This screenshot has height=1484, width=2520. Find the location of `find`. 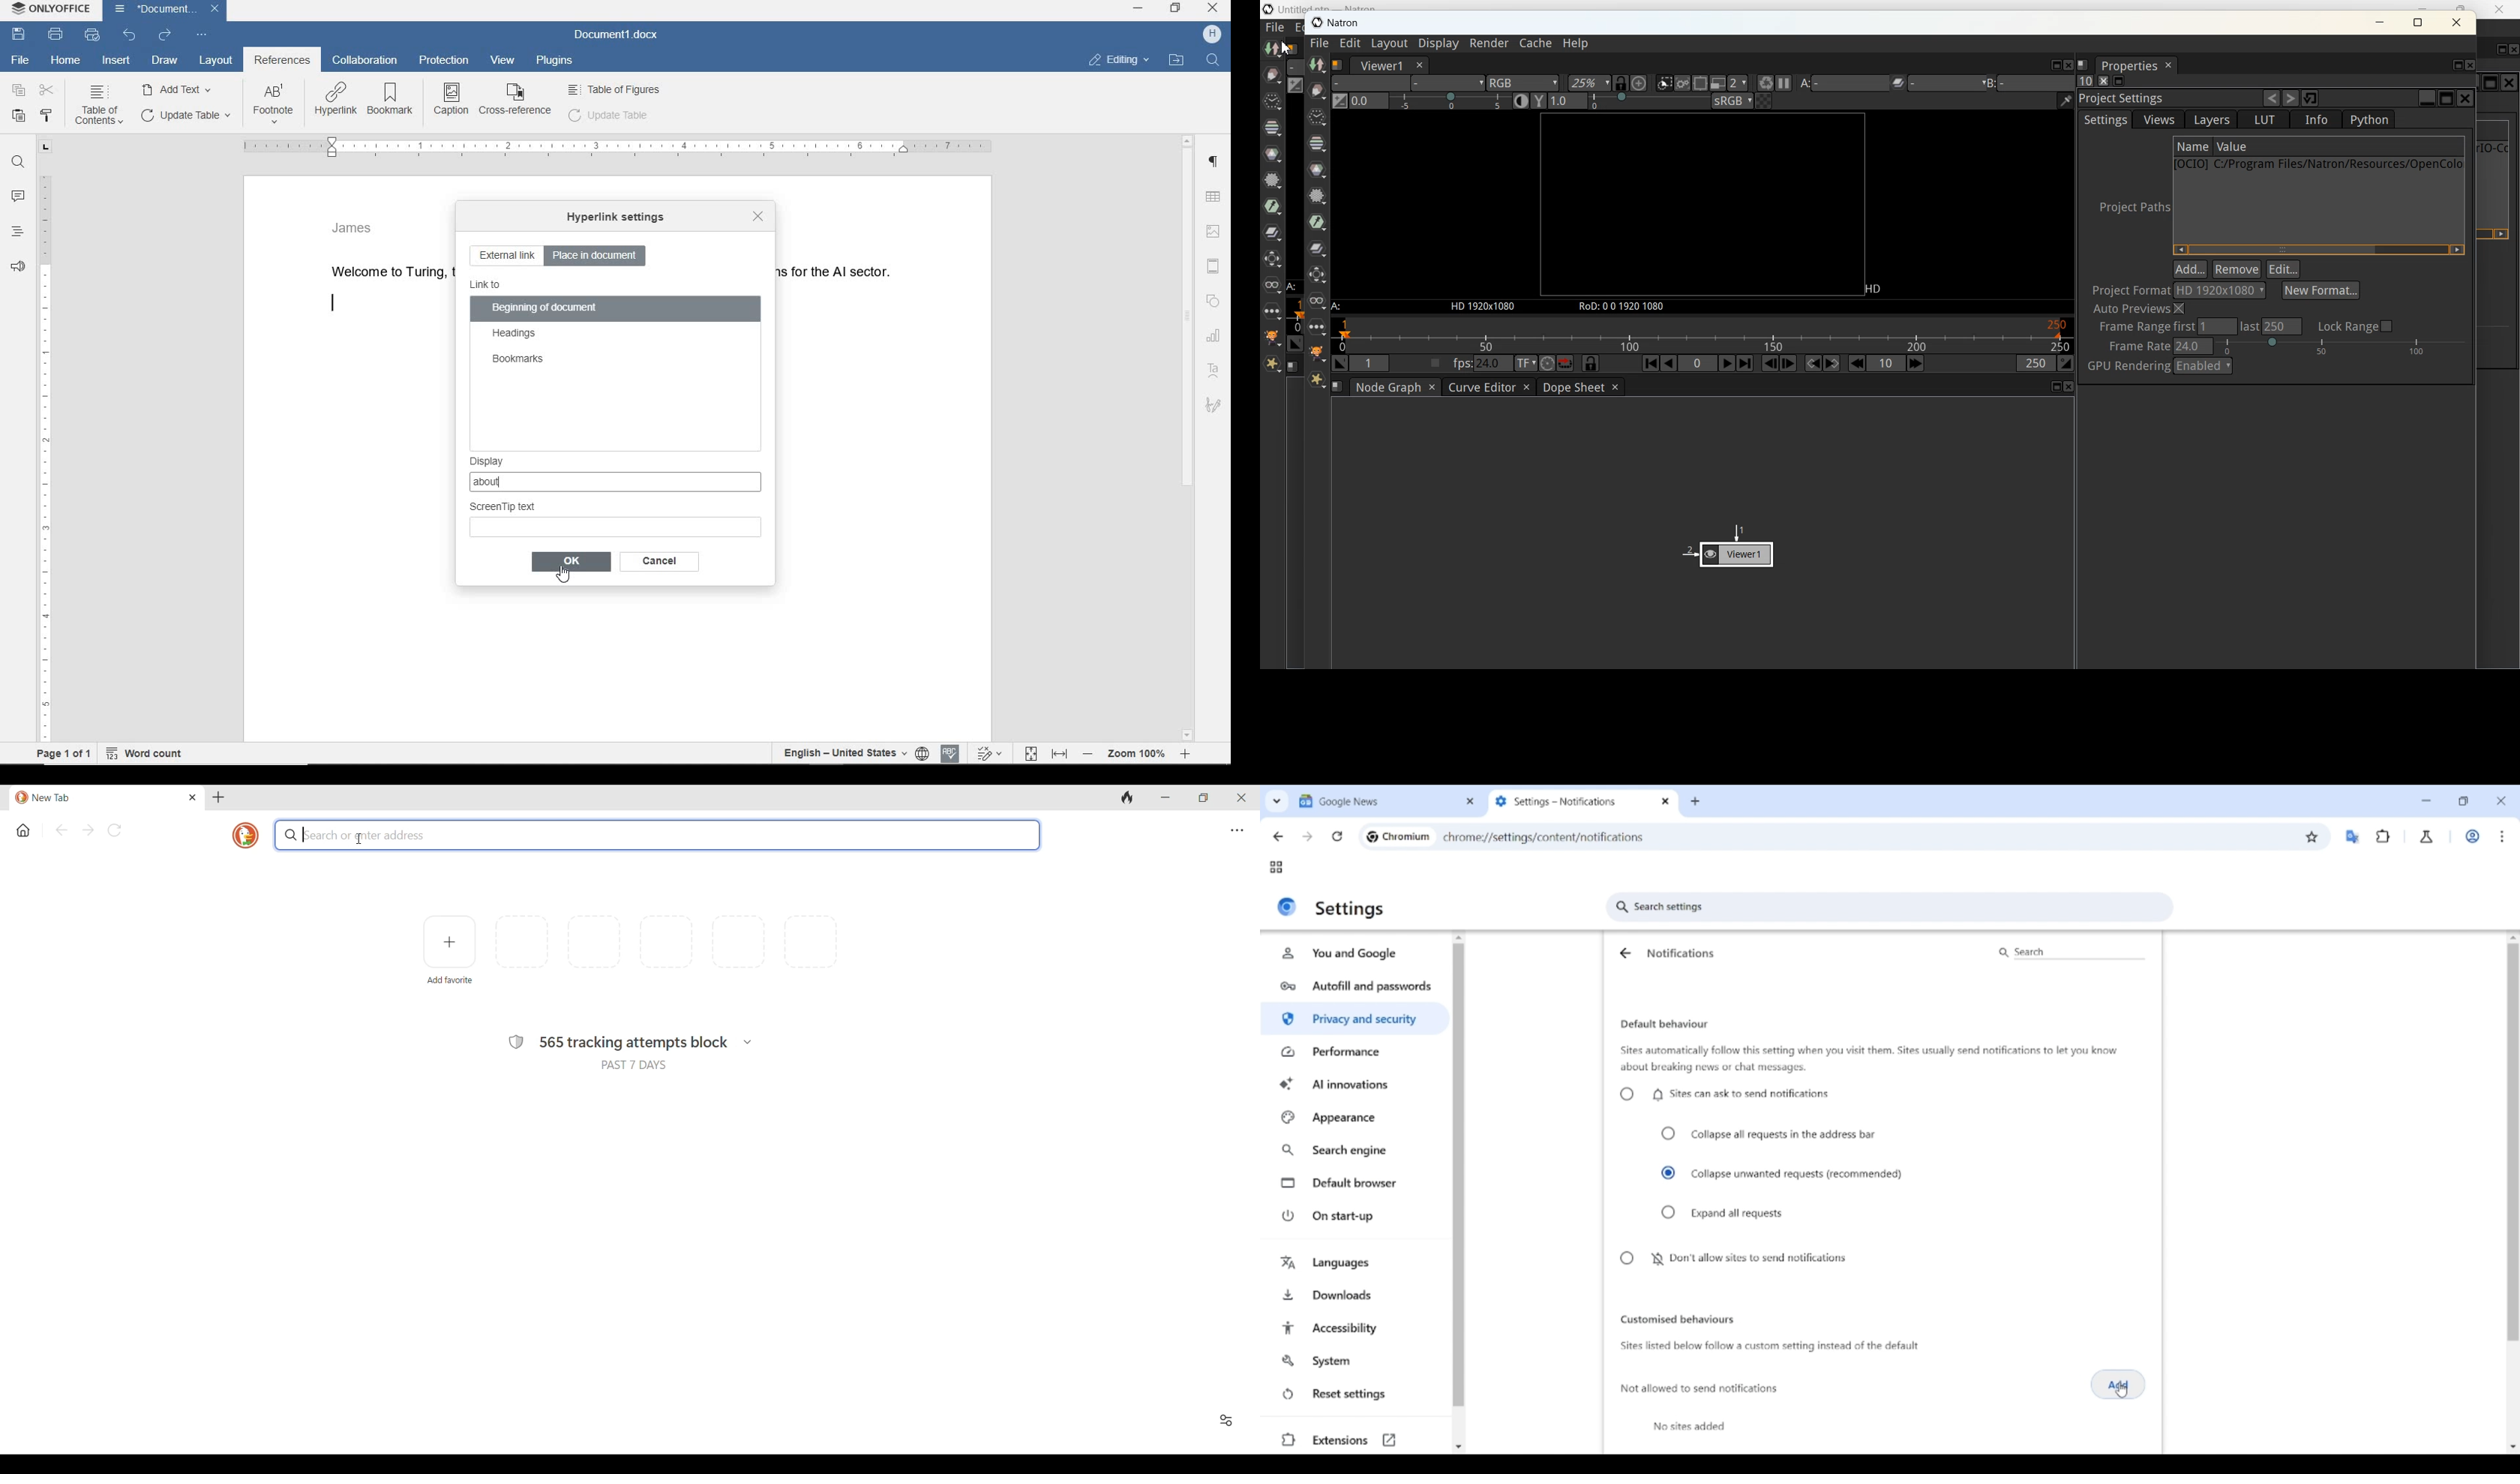

find is located at coordinates (19, 163).